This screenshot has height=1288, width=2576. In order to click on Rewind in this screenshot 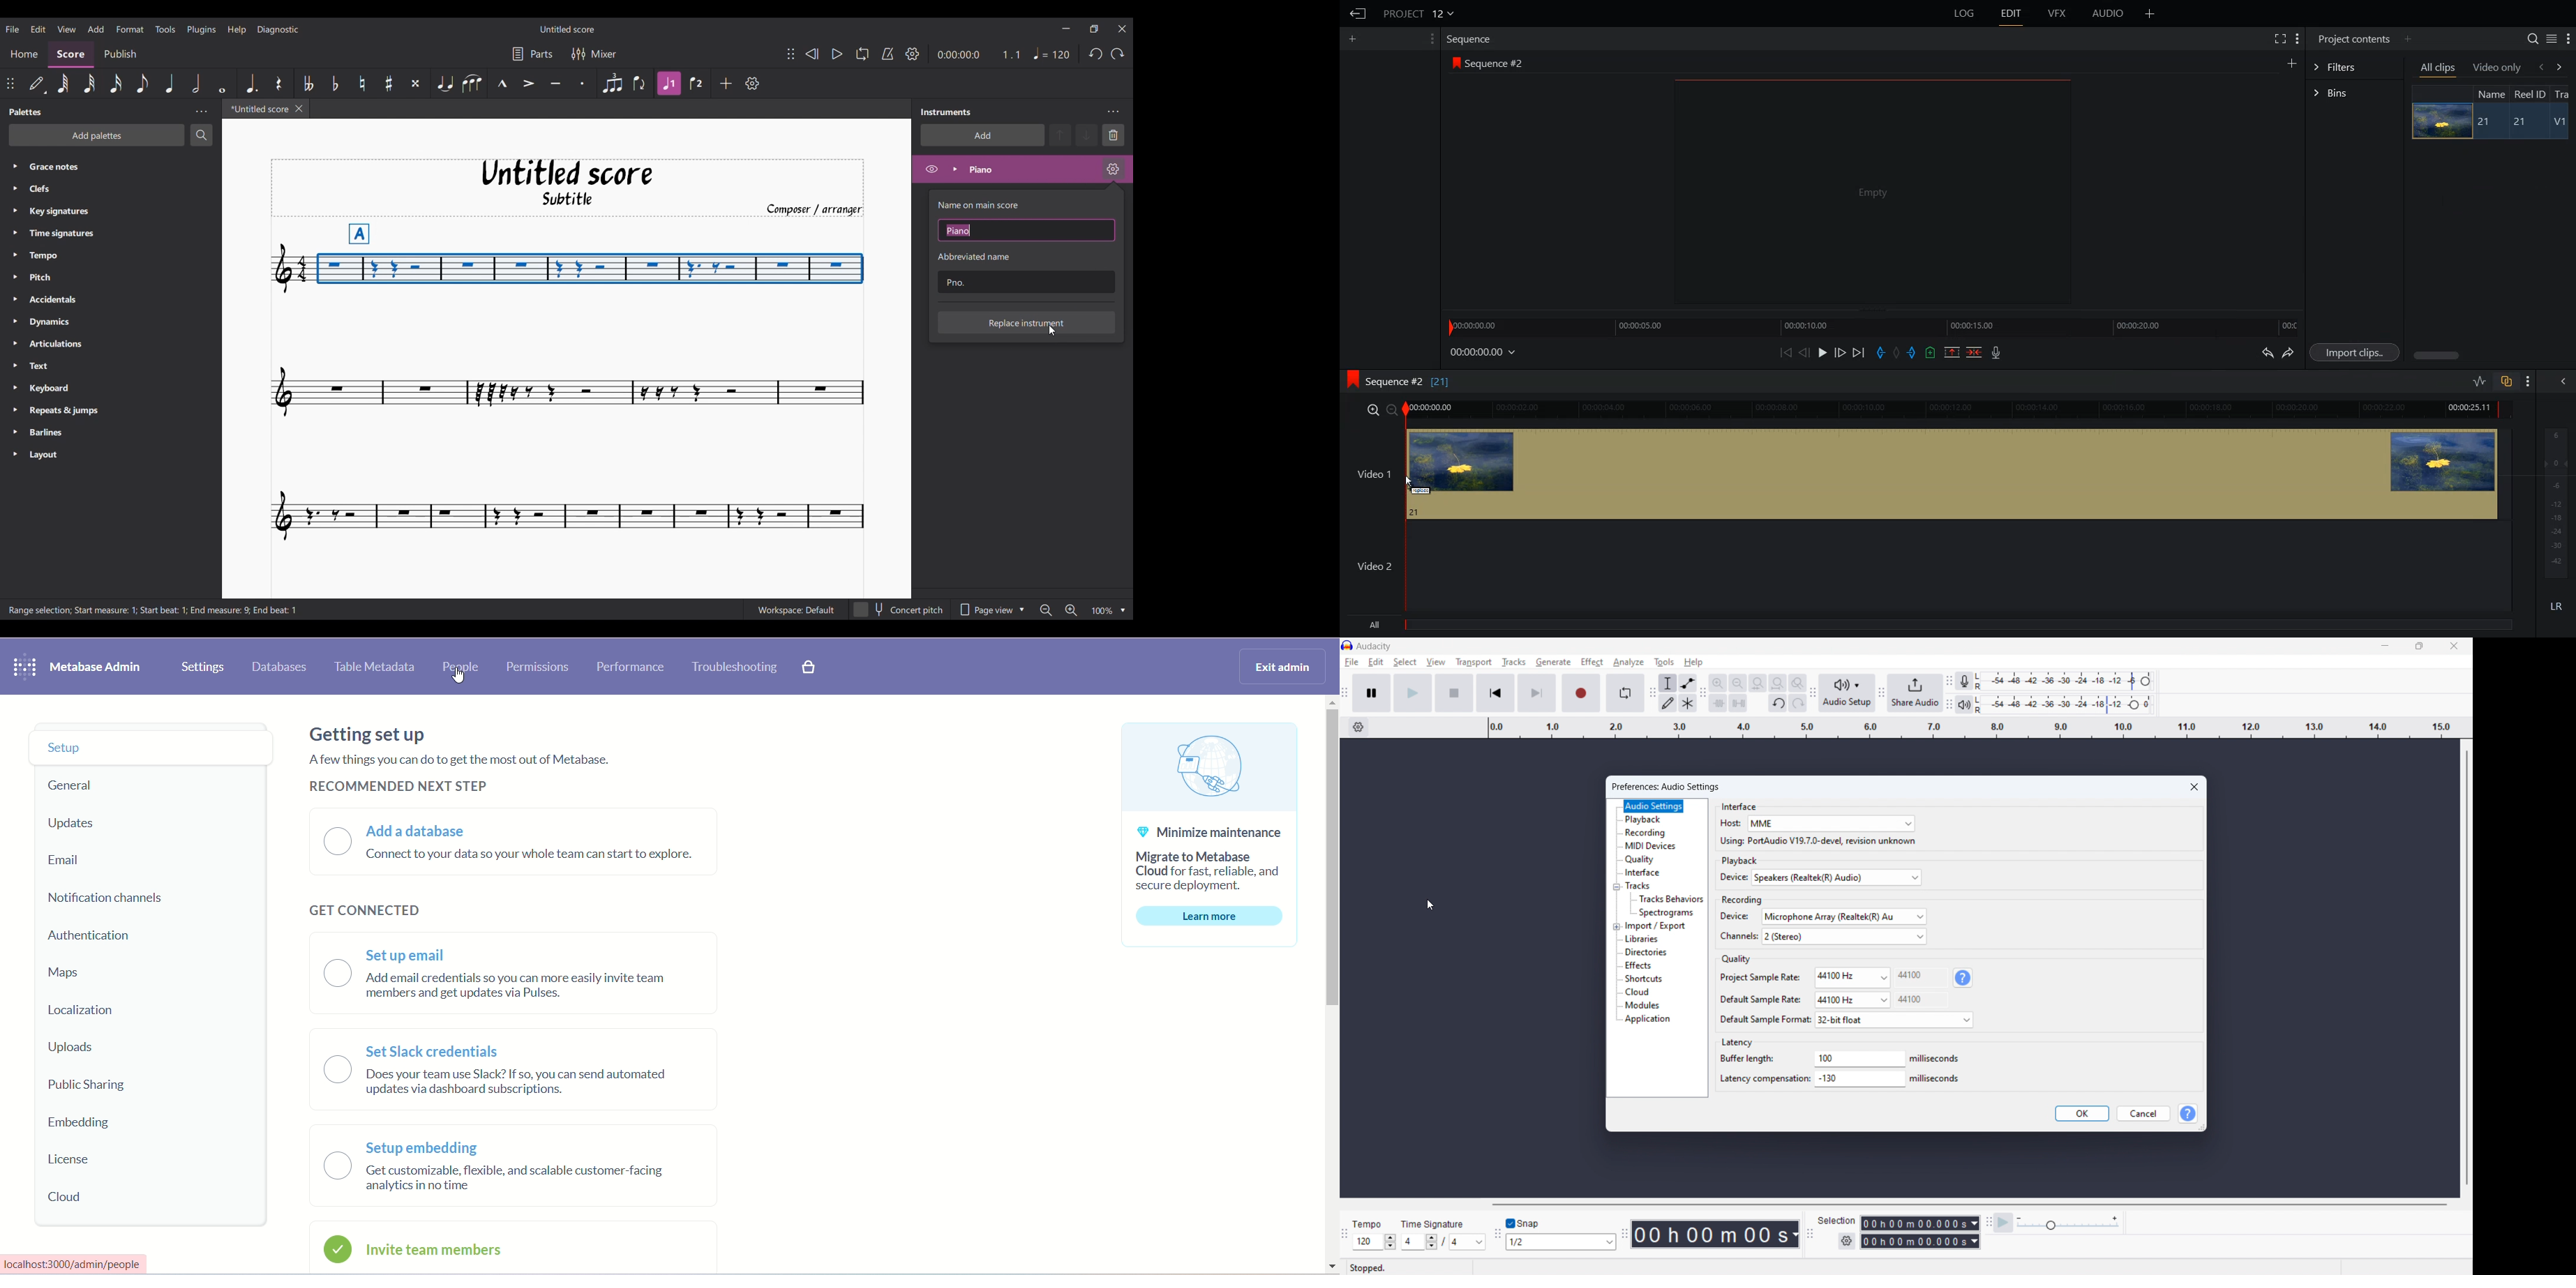, I will do `click(812, 54)`.